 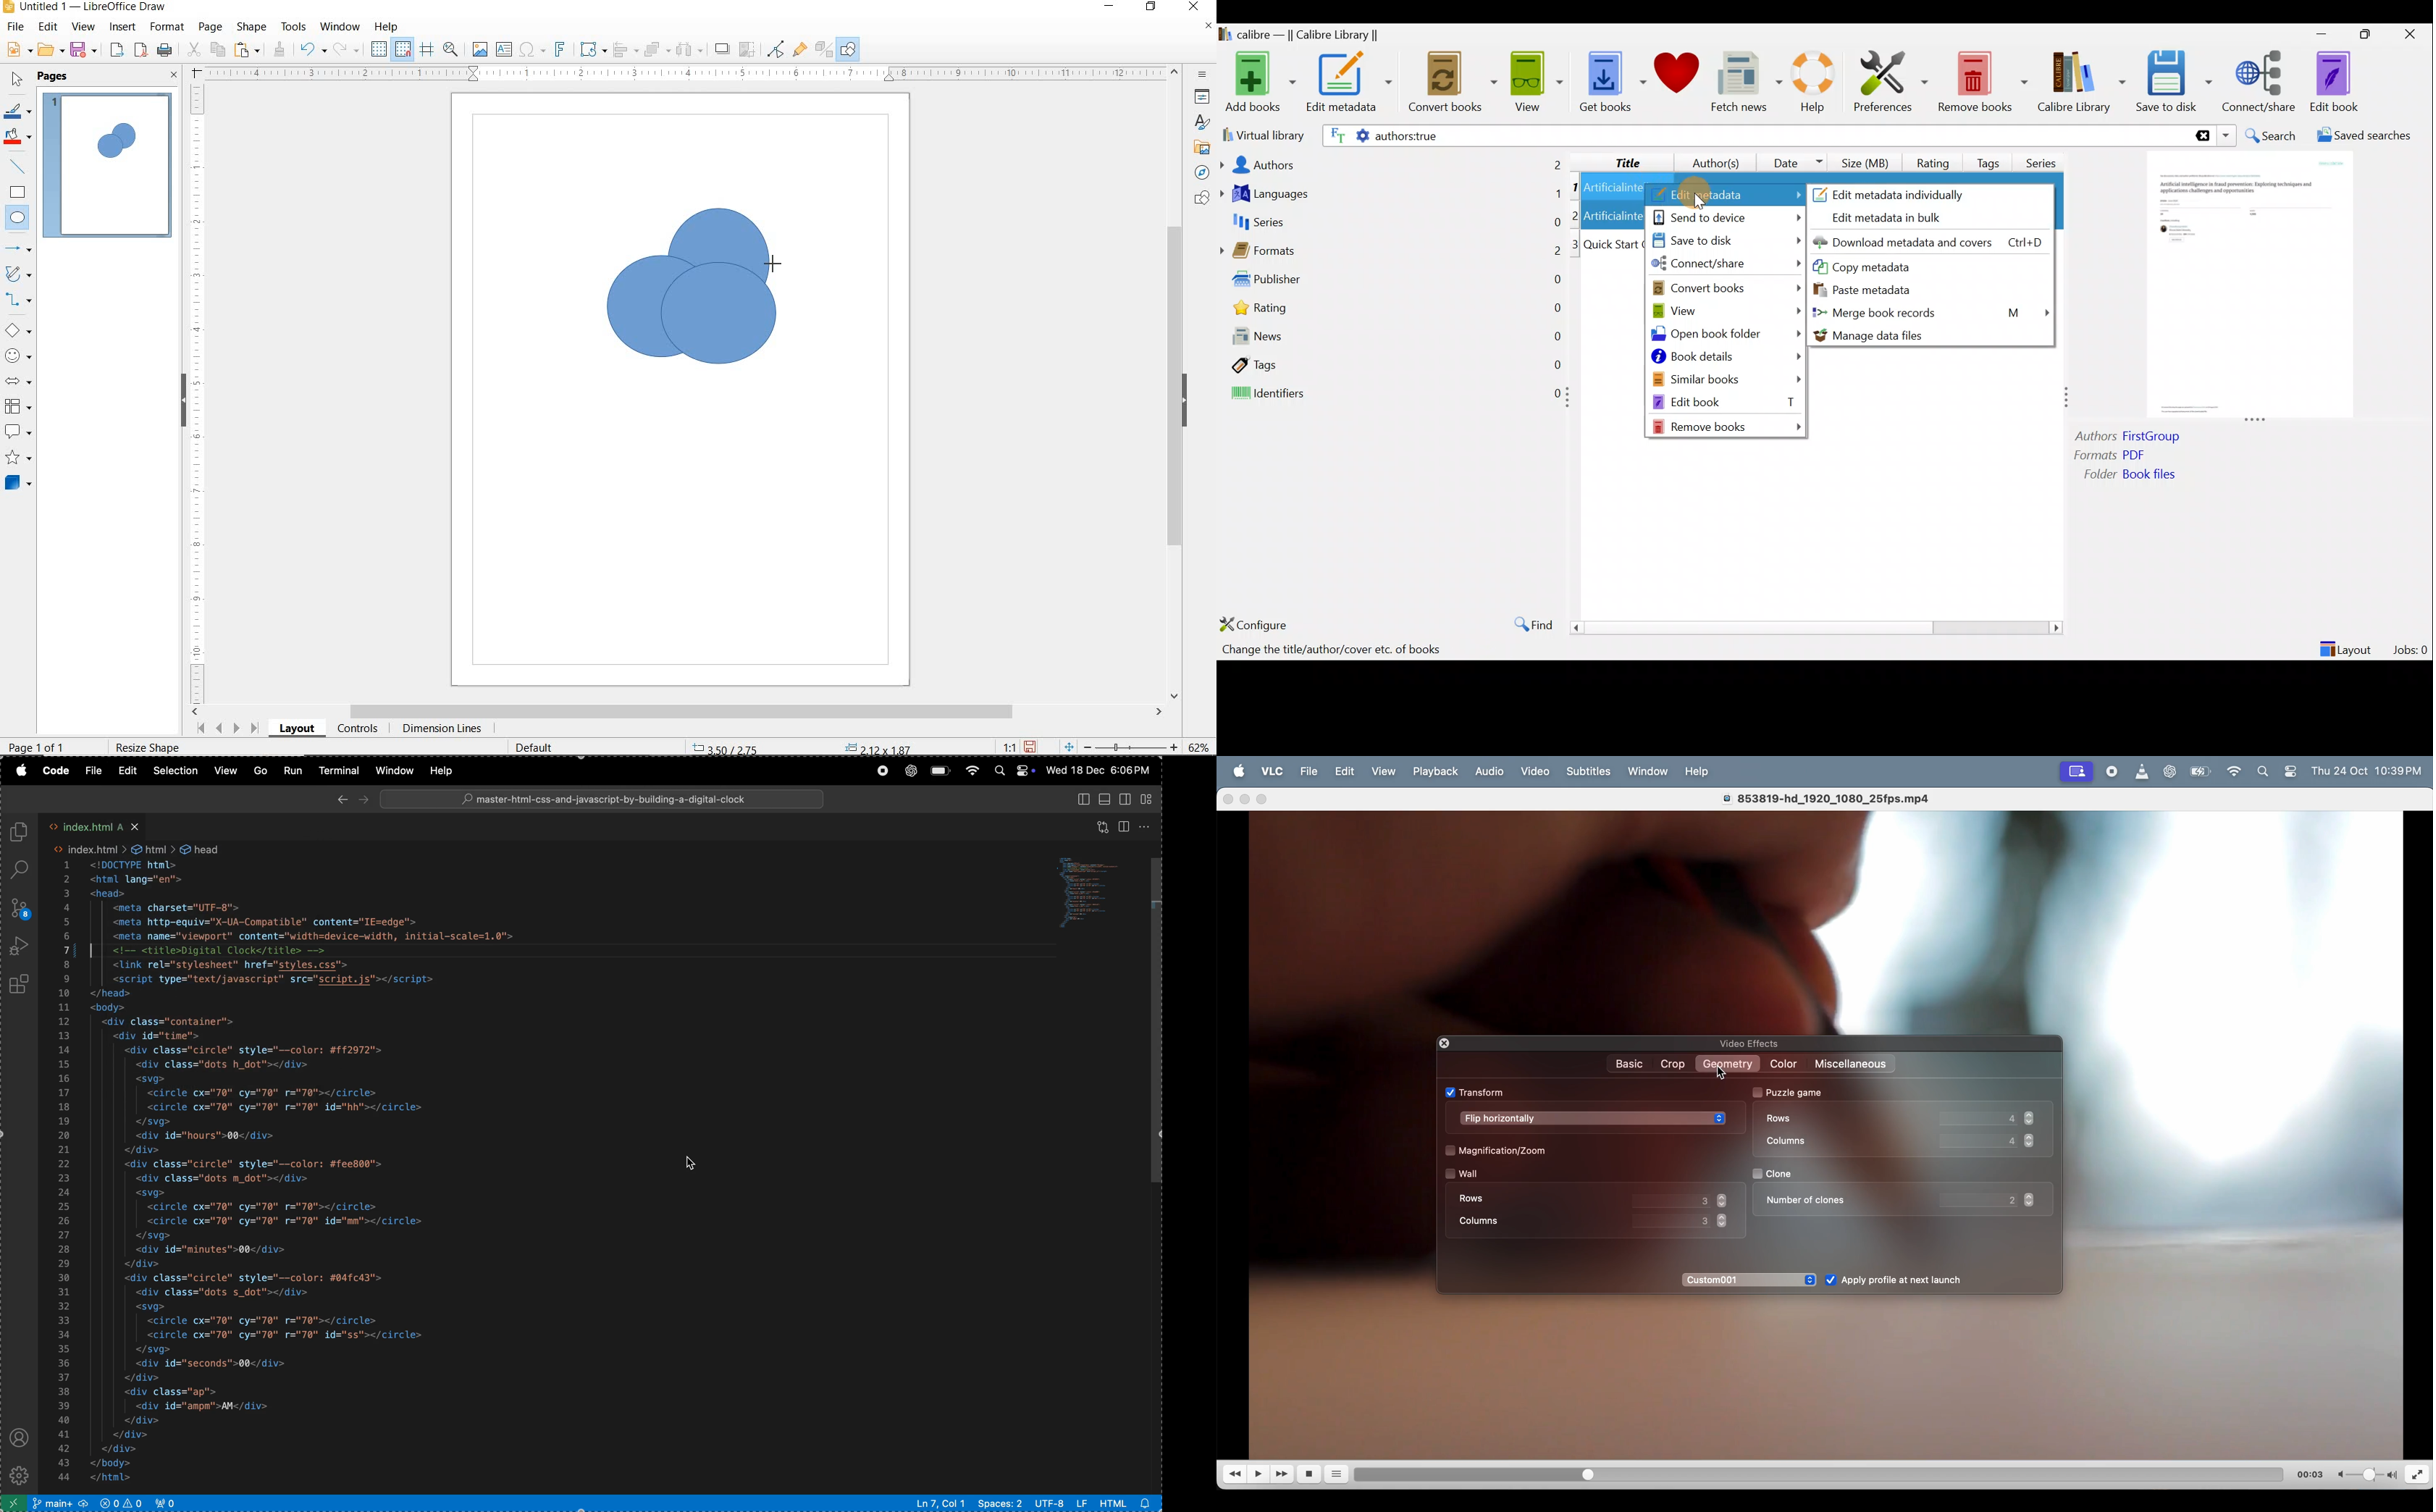 I want to click on SIDEBAR SETTINGS, so click(x=1203, y=75).